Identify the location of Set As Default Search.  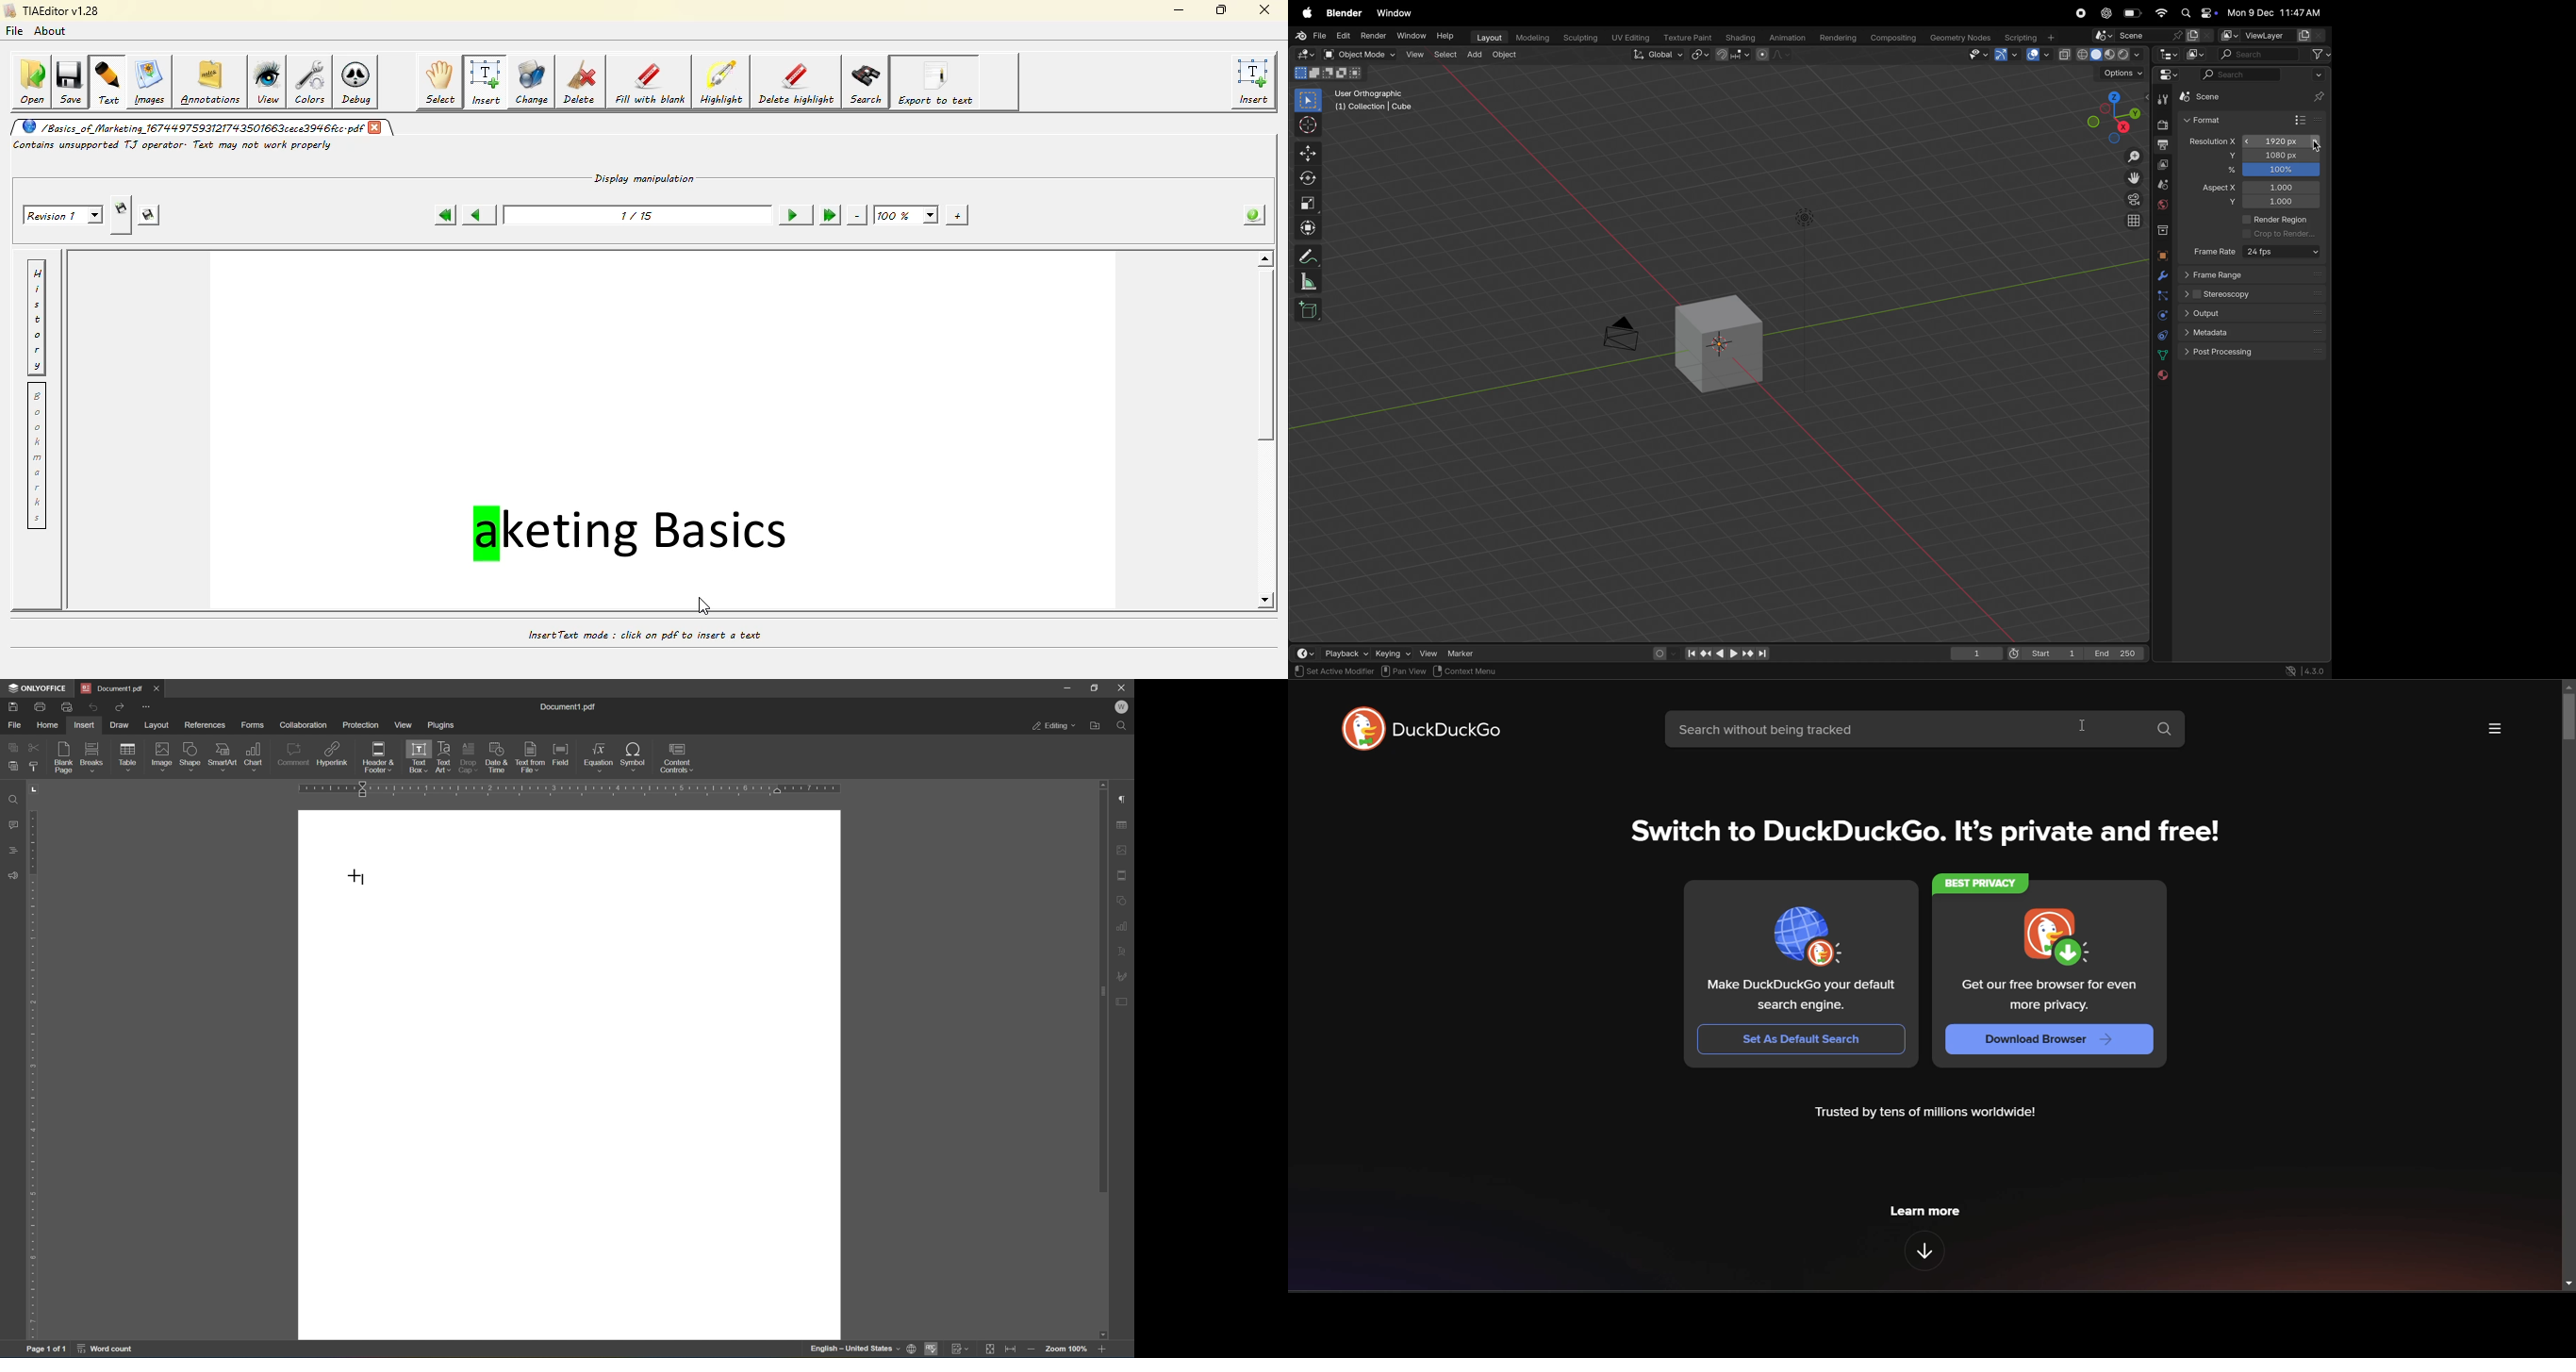
(1801, 1040).